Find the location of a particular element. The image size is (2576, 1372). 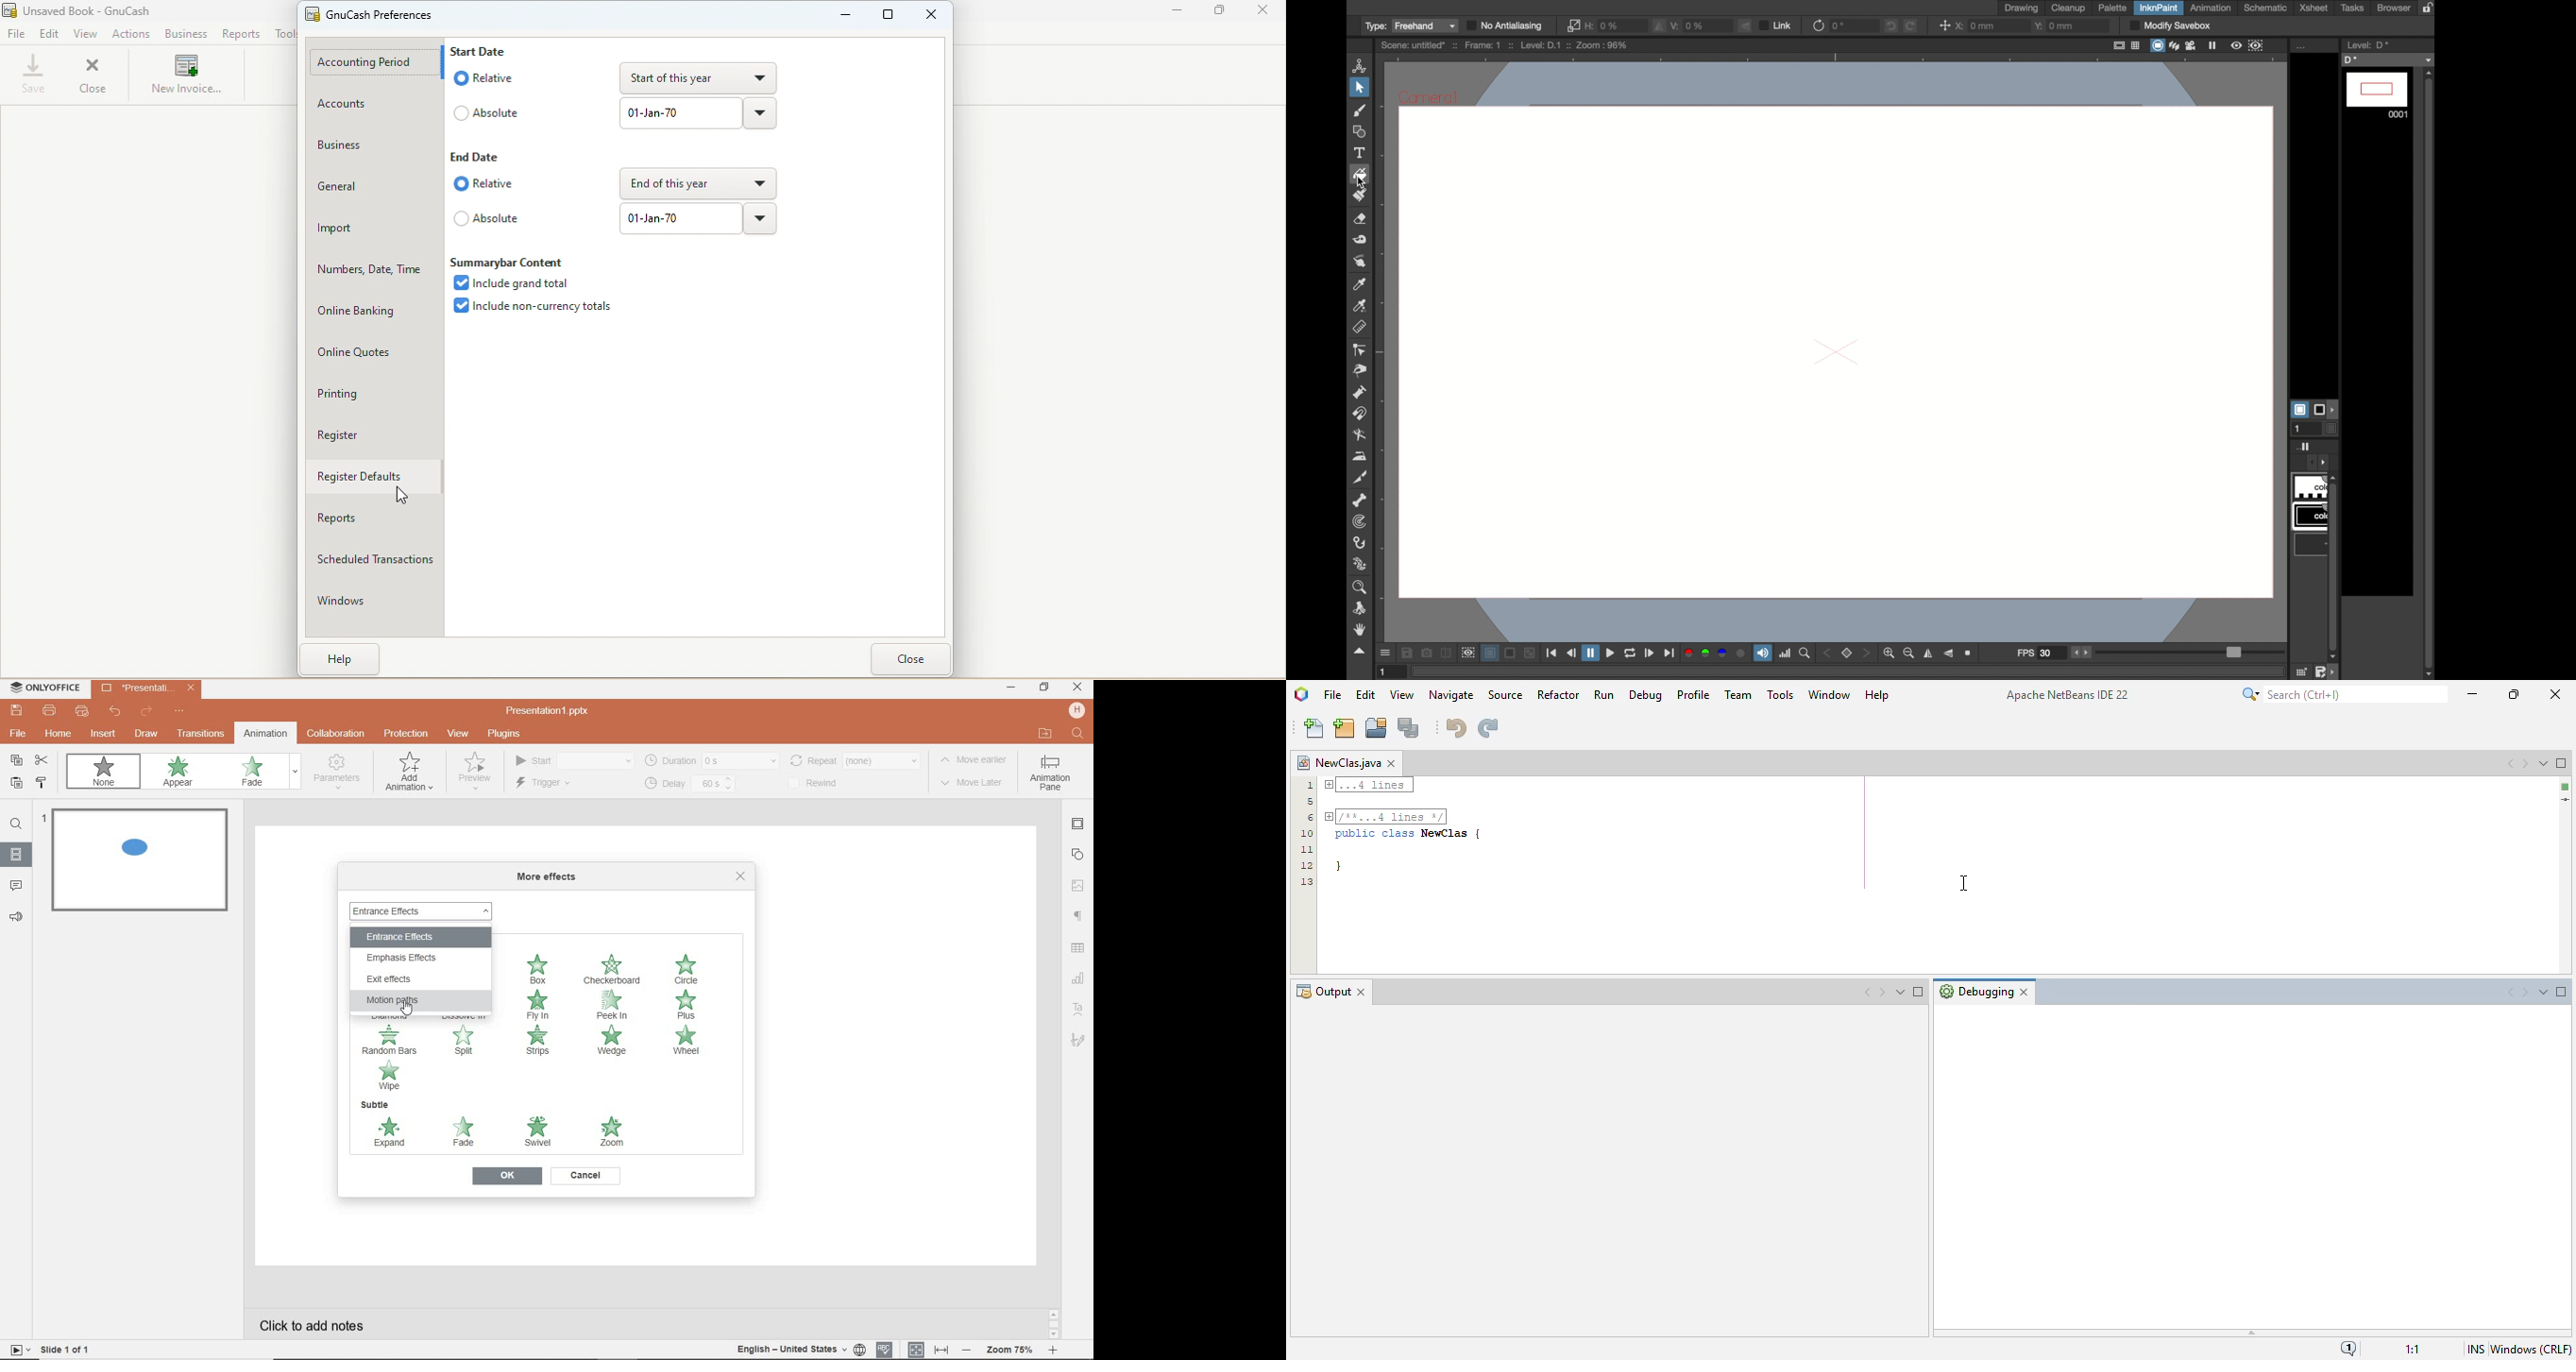

view is located at coordinates (460, 734).